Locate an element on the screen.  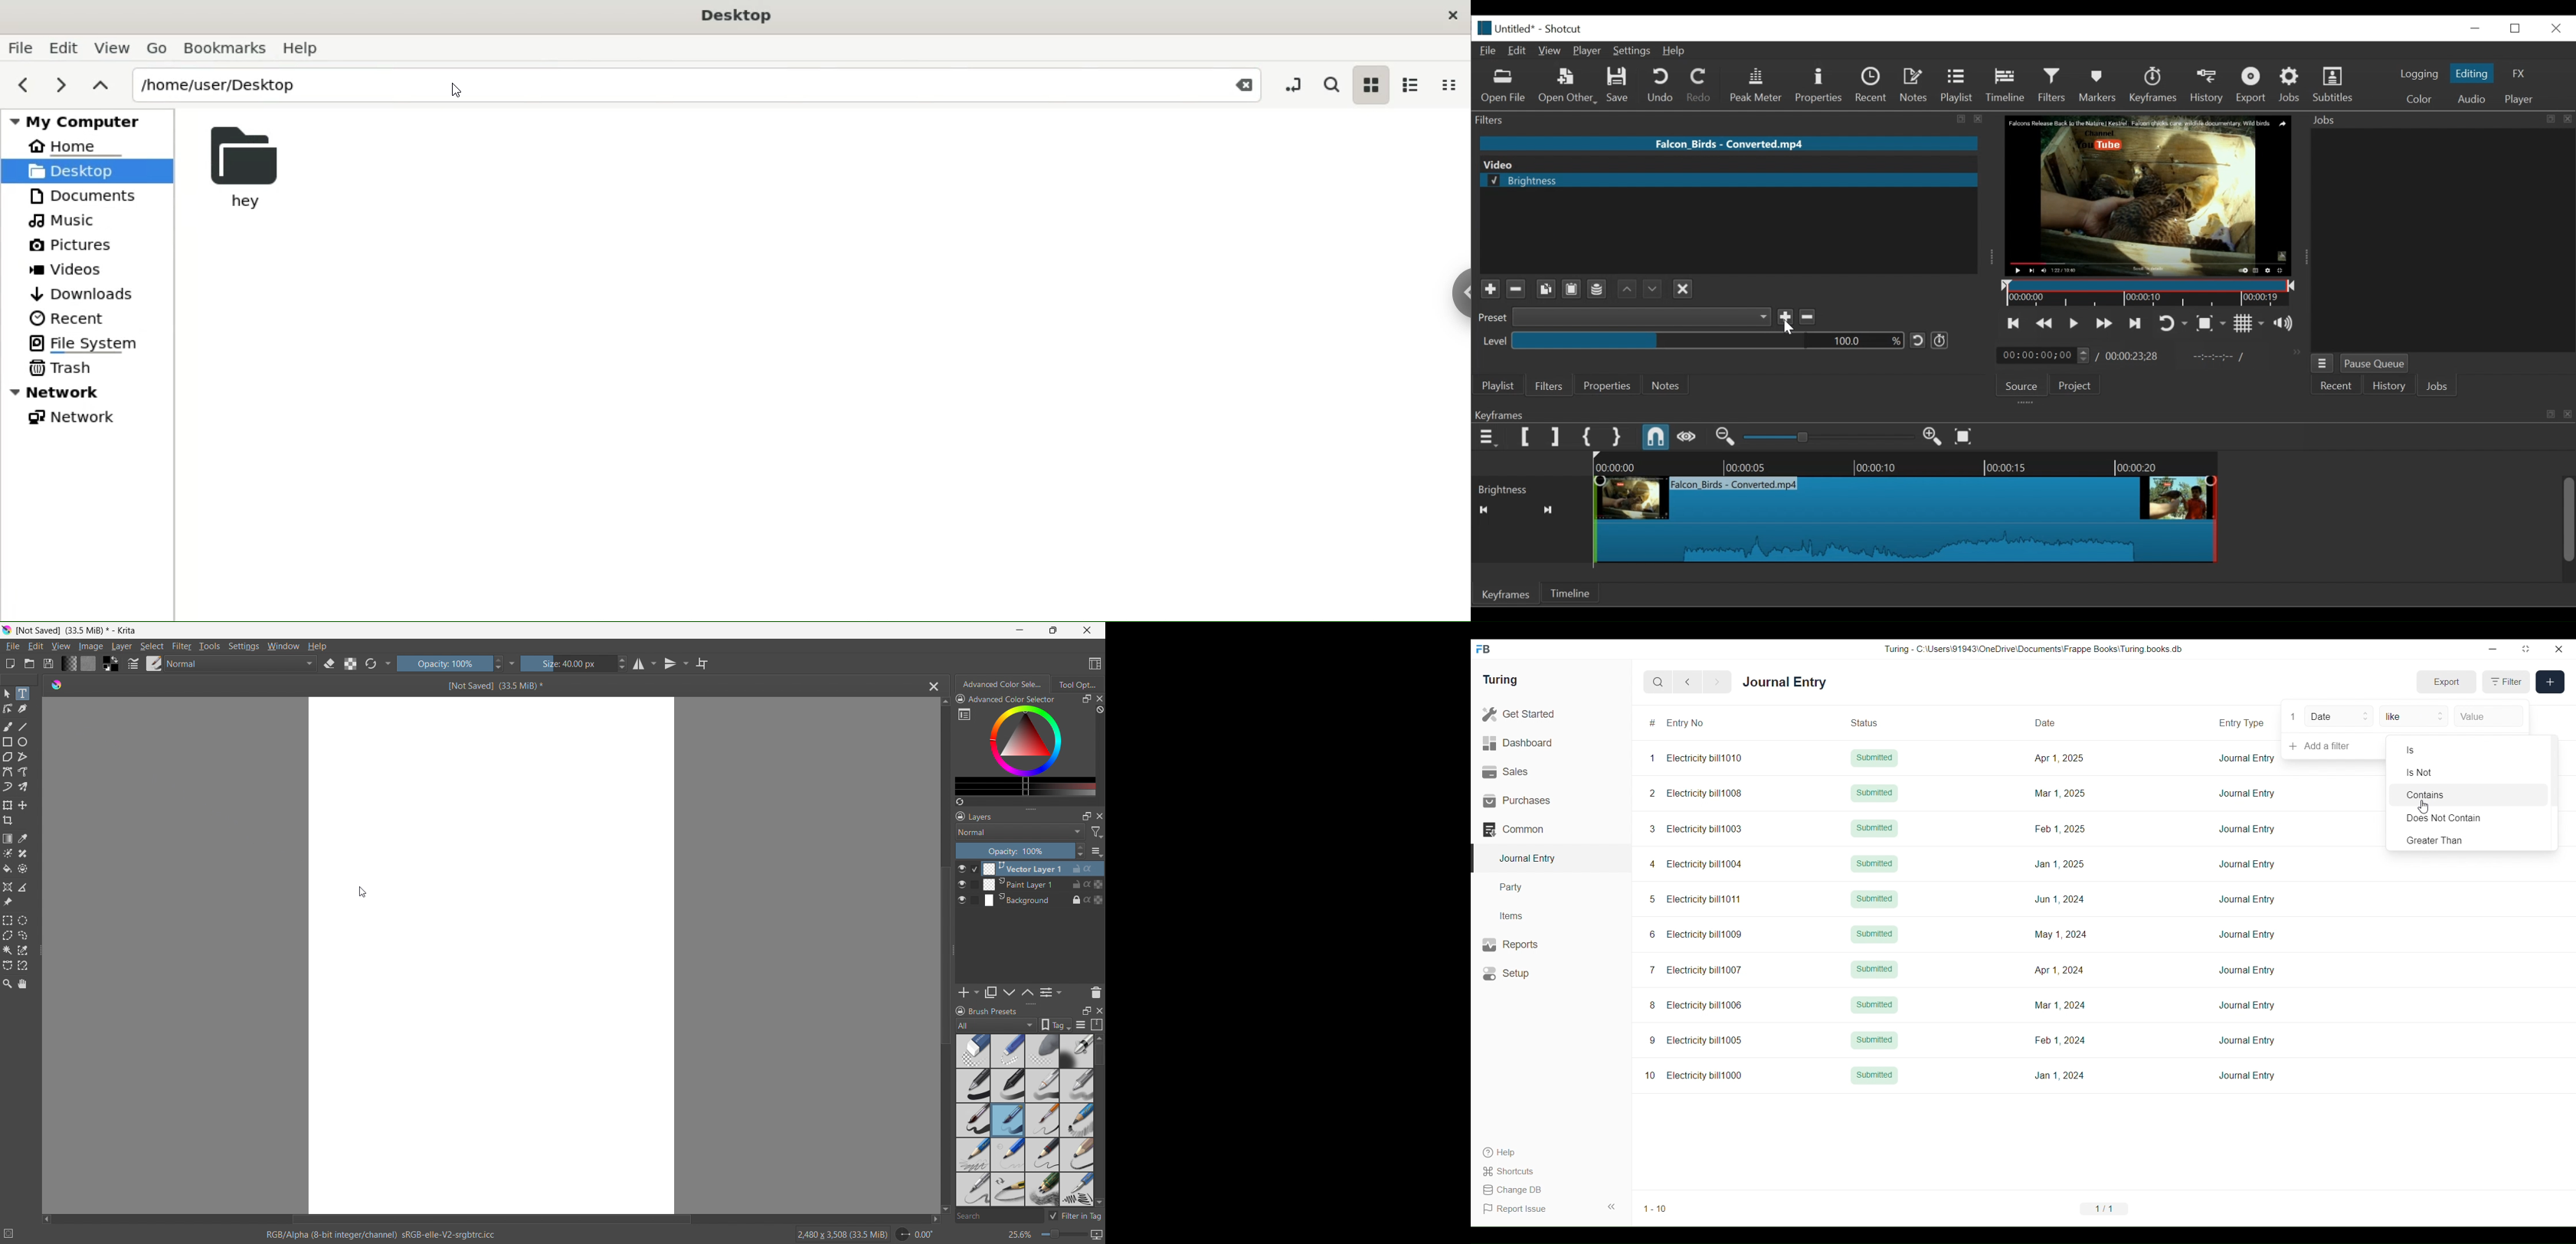
size is located at coordinates (574, 663).